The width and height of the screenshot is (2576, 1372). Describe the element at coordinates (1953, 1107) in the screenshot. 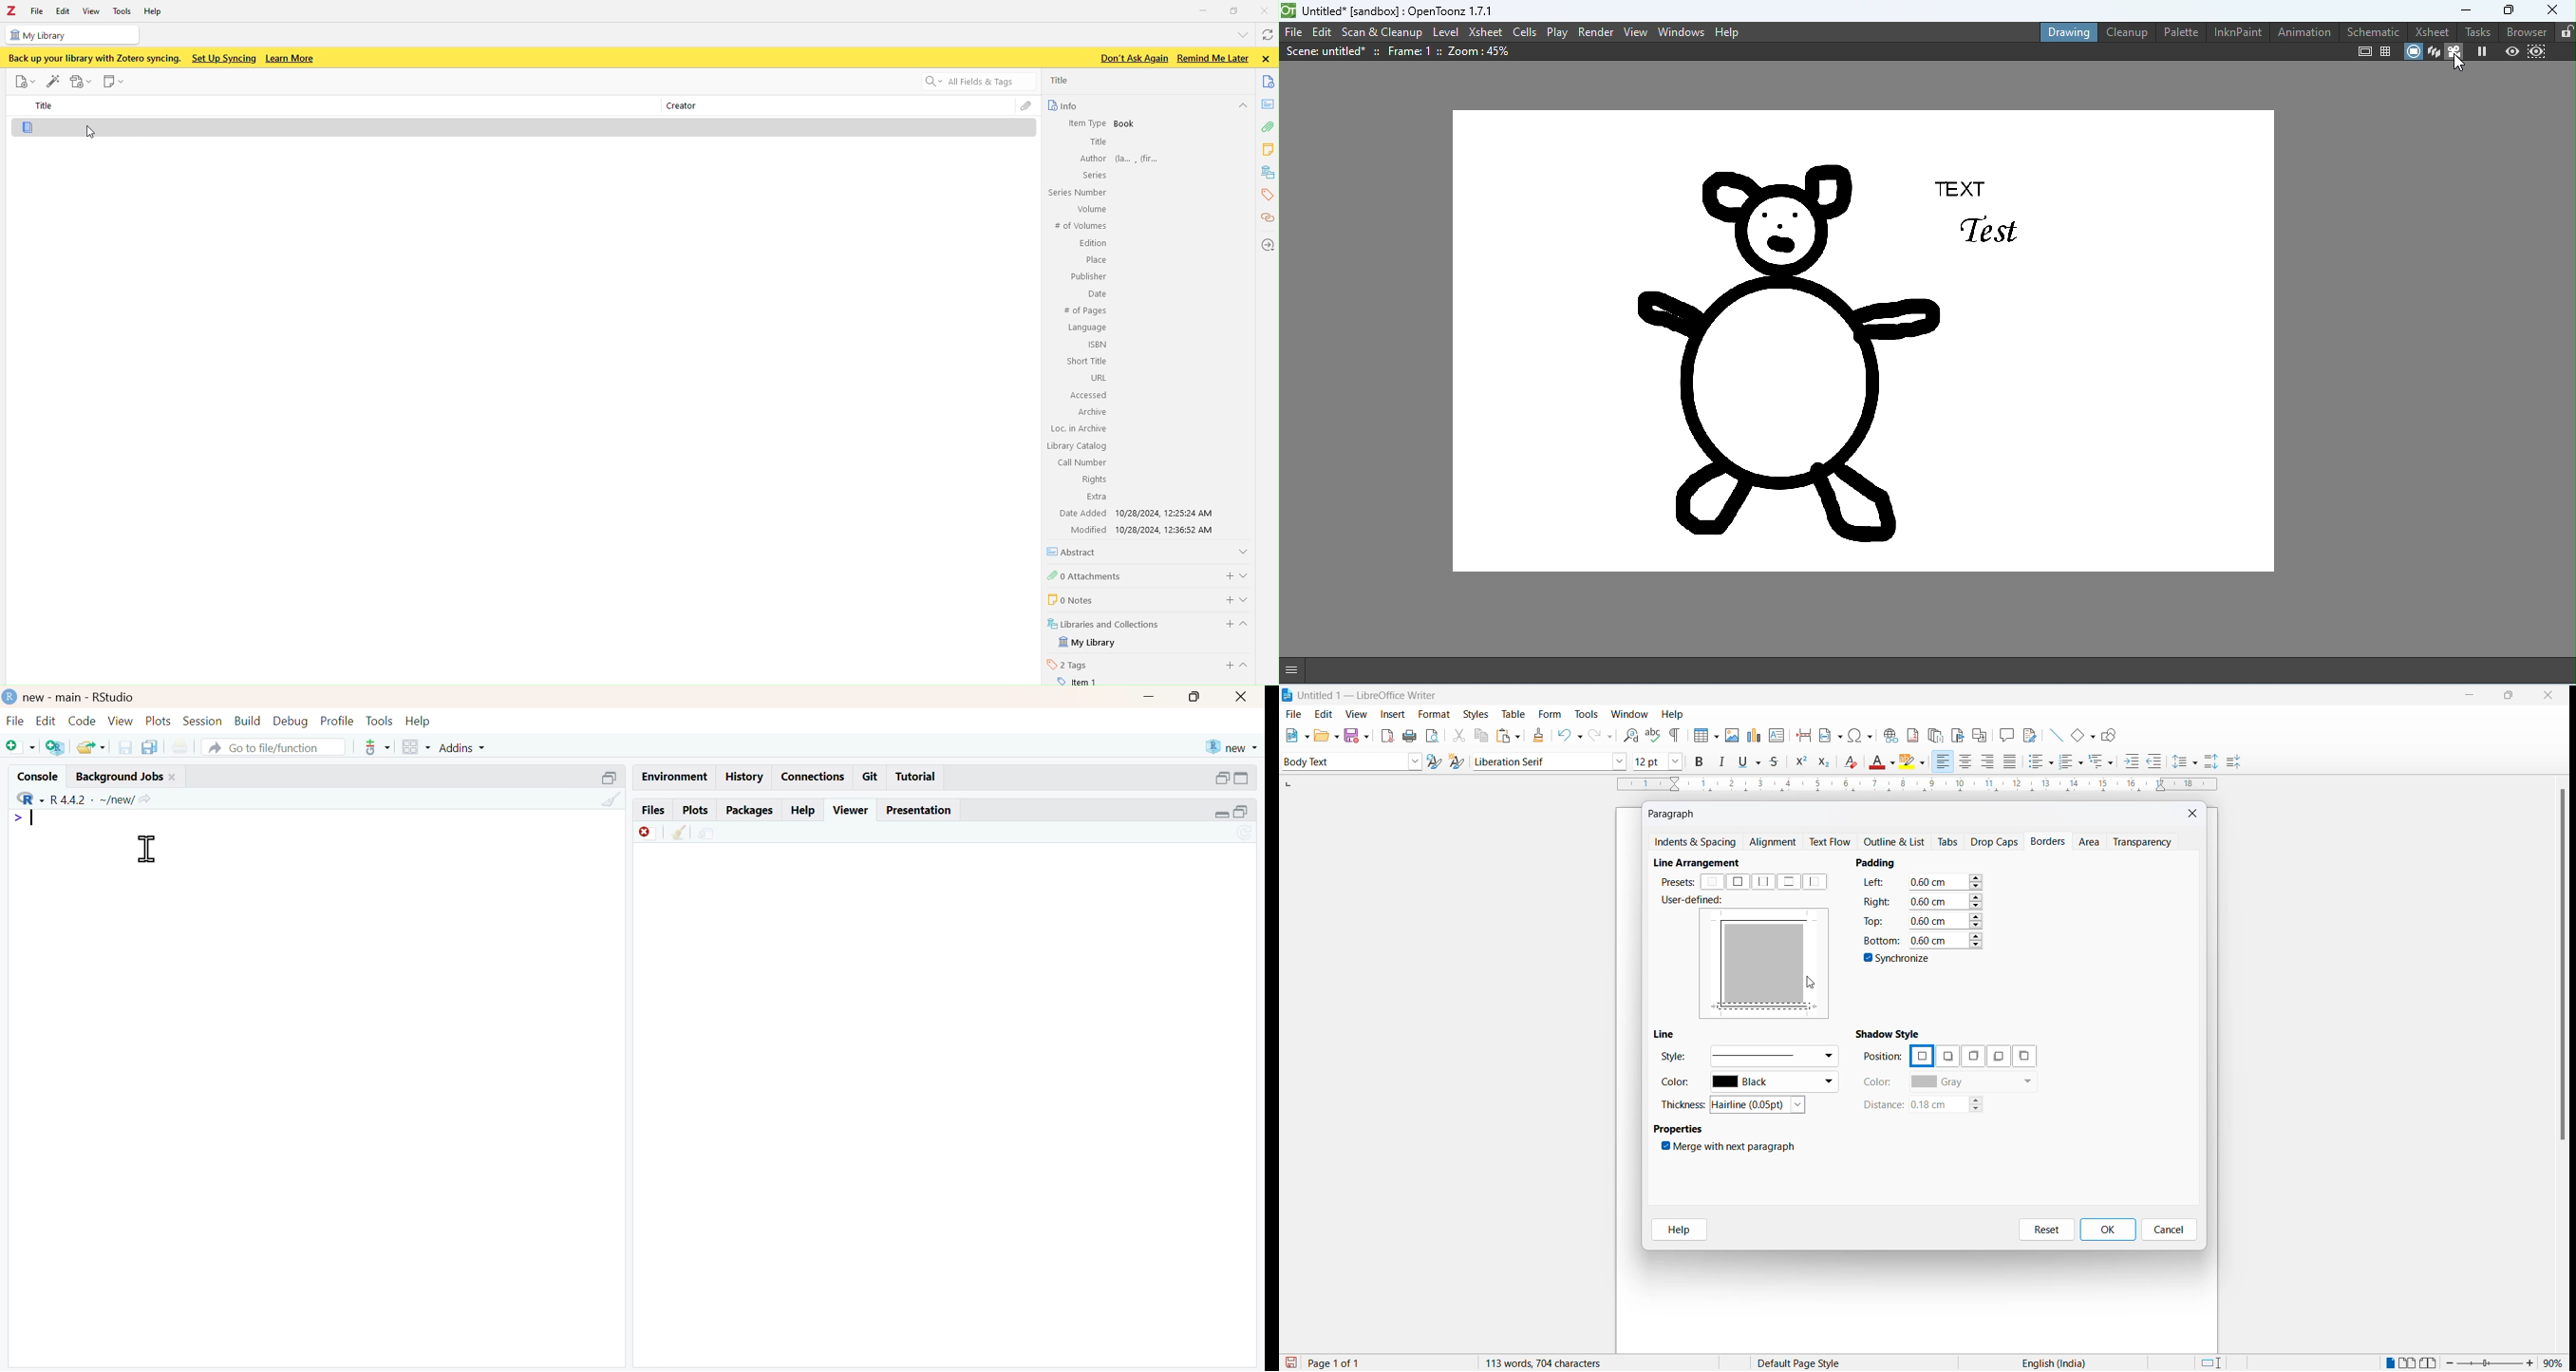

I see `distance options` at that location.